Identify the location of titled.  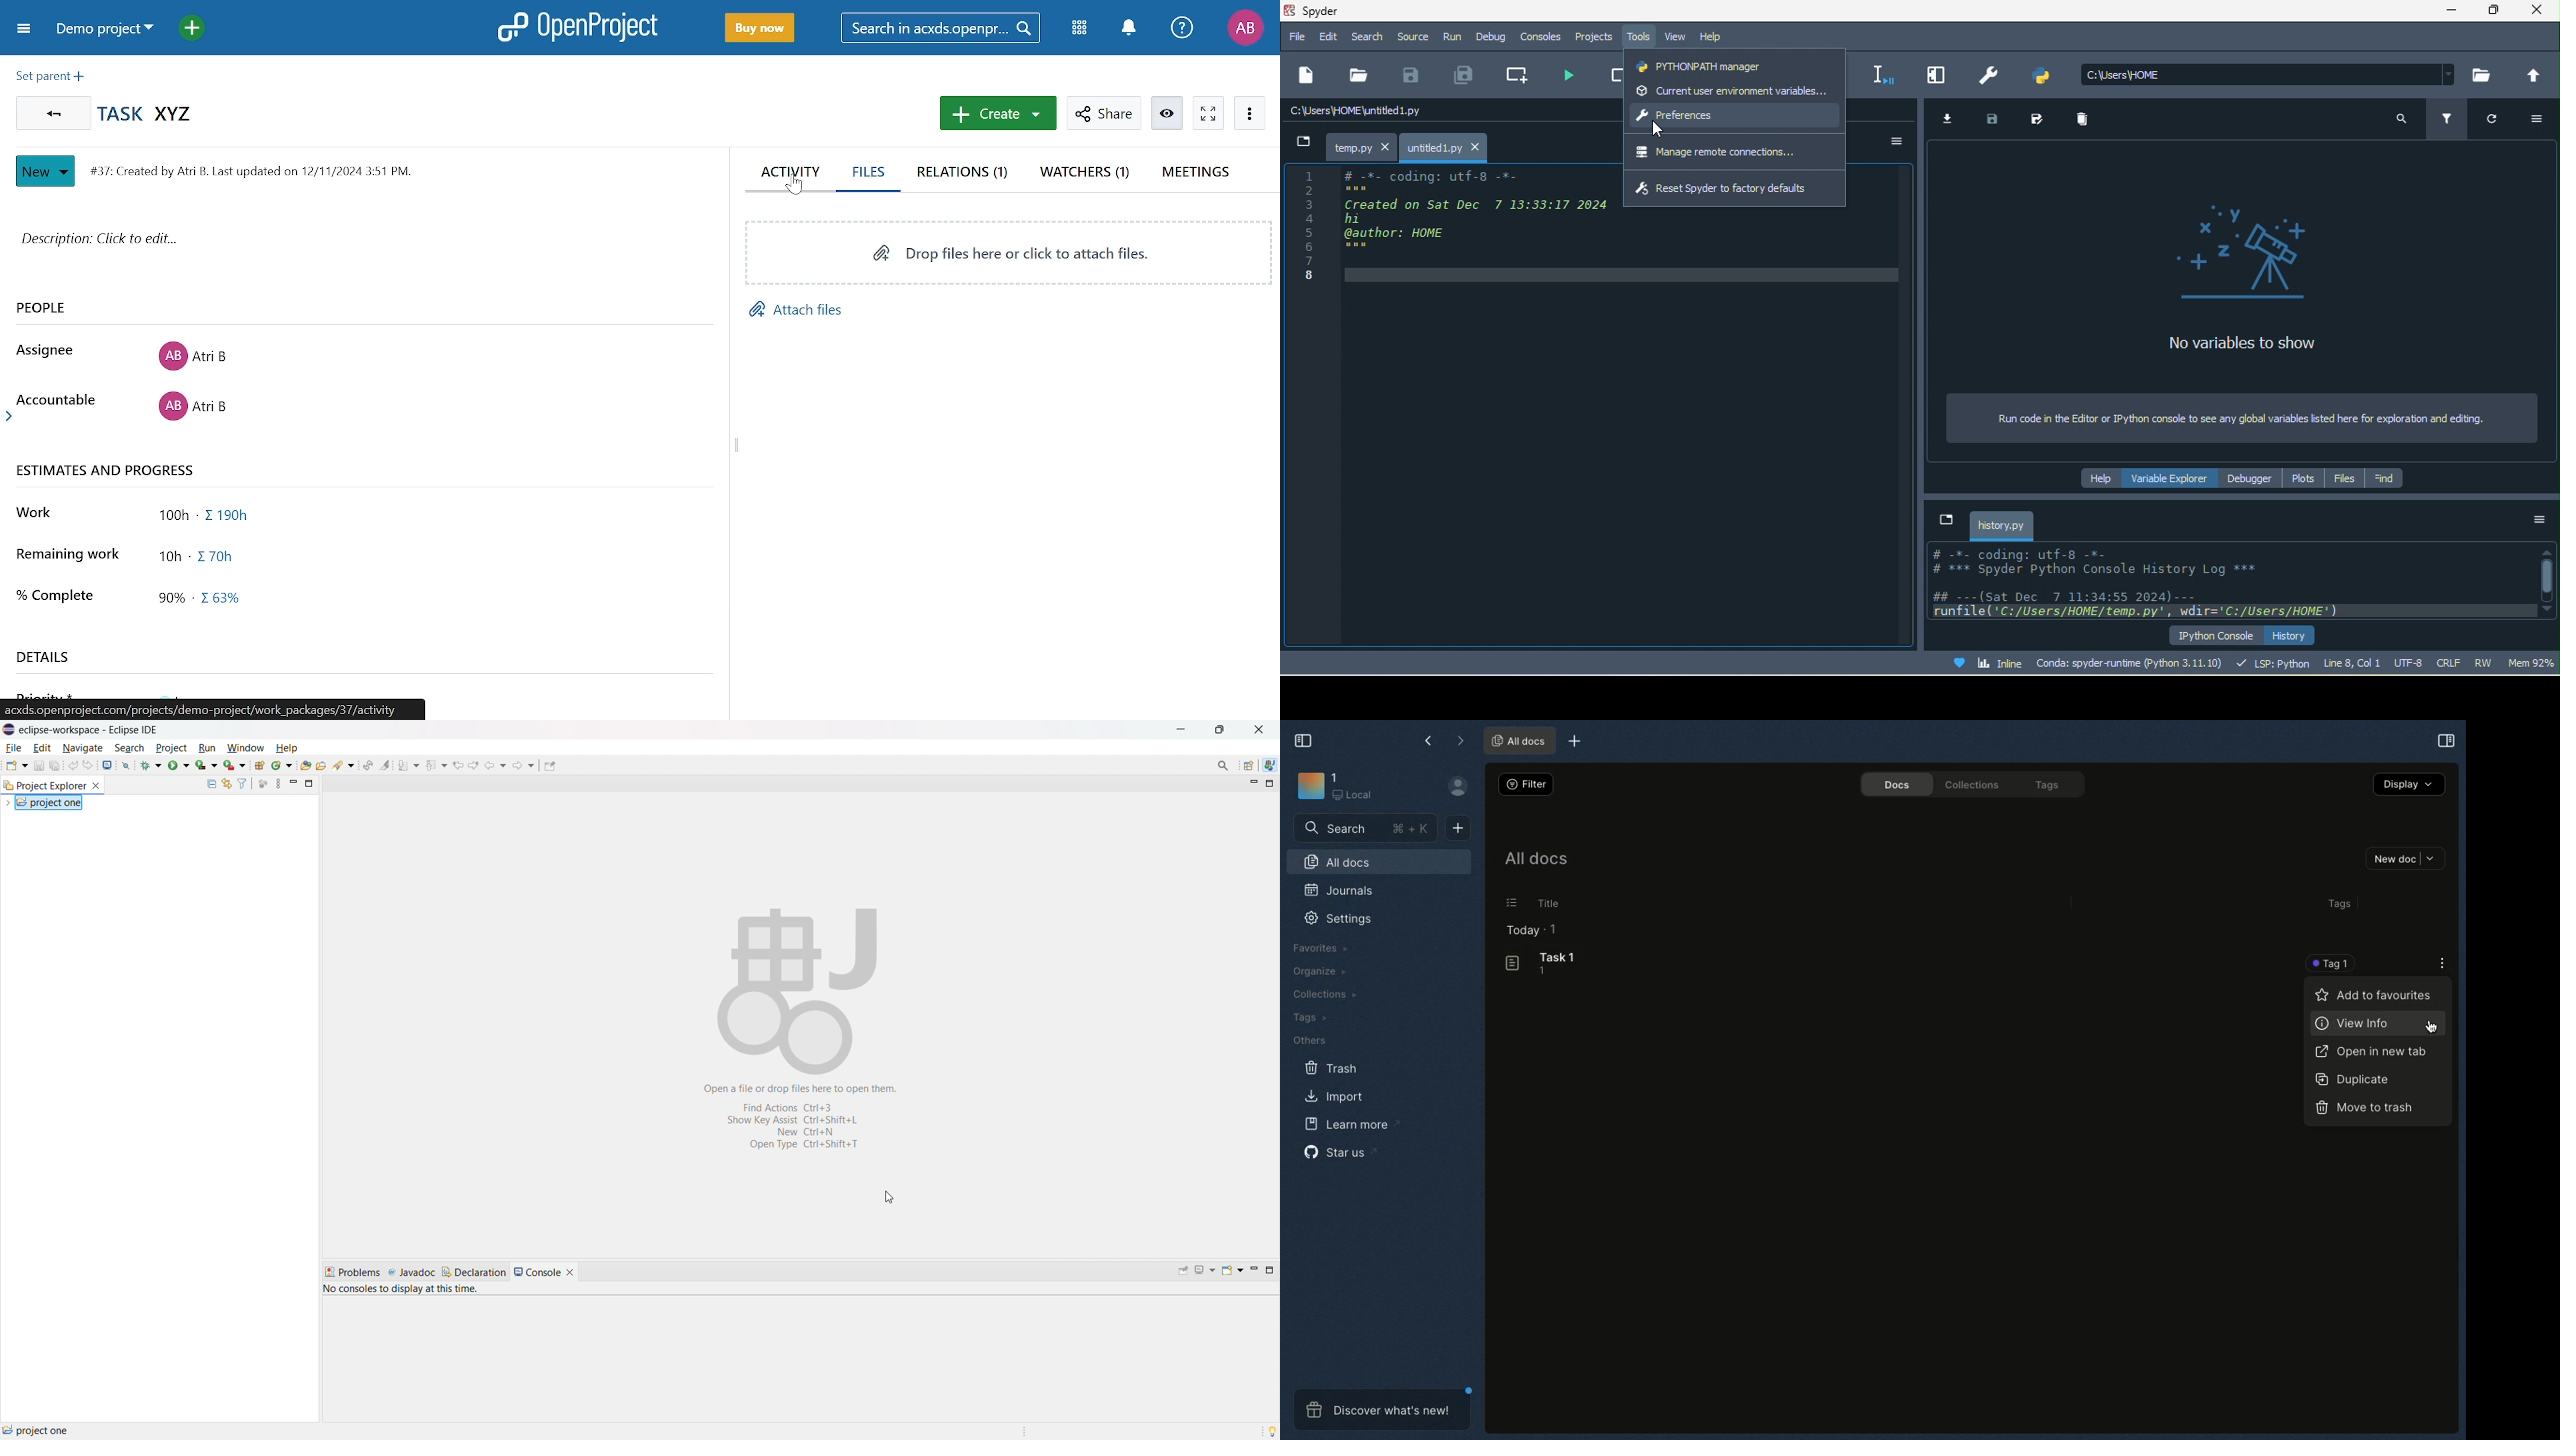
(1340, 12).